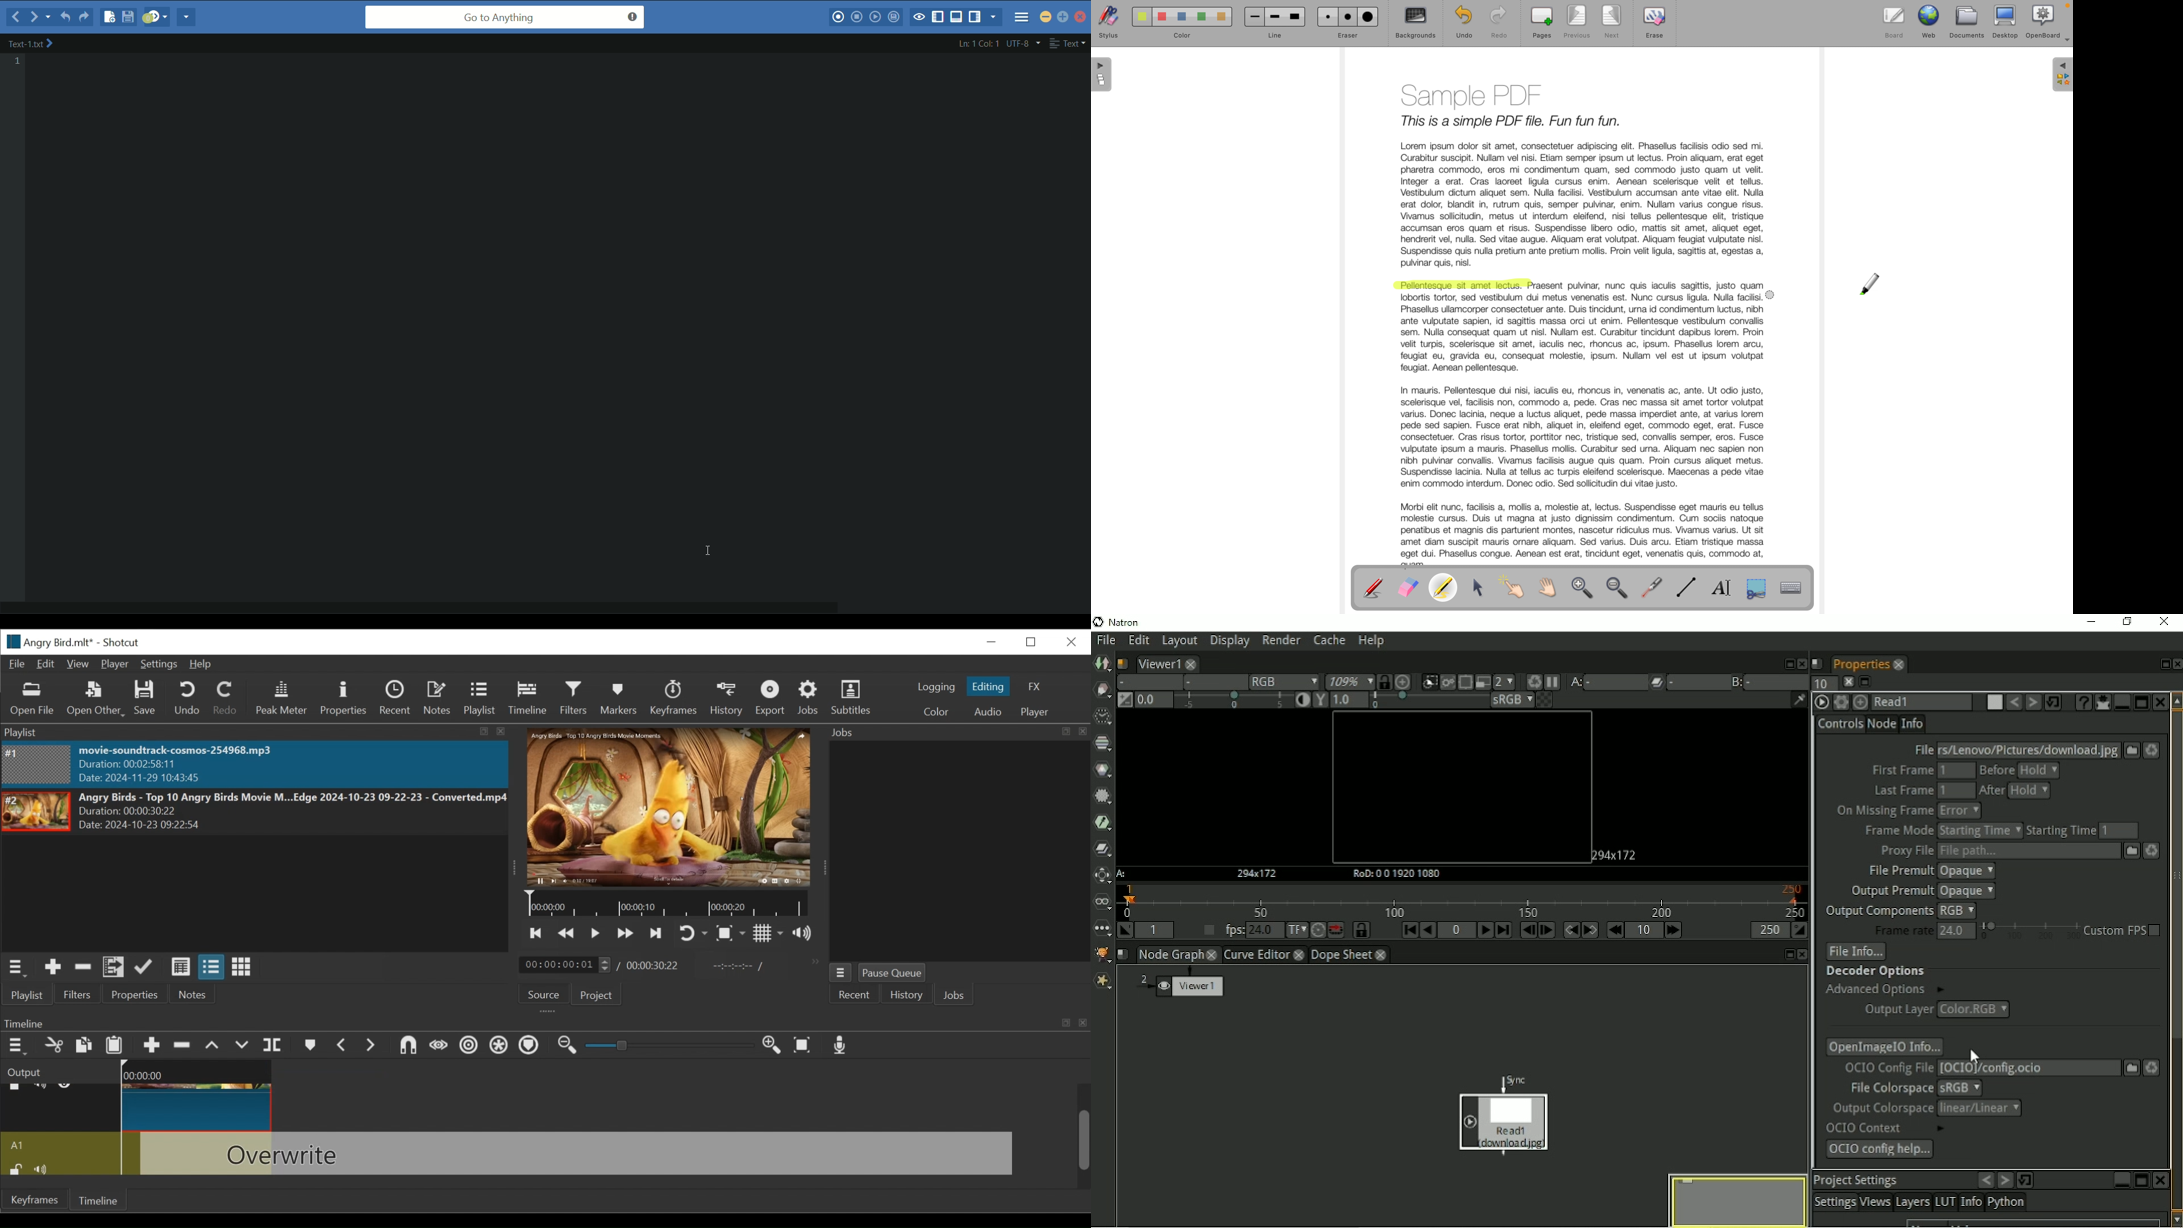  I want to click on minimize, so click(1045, 16).